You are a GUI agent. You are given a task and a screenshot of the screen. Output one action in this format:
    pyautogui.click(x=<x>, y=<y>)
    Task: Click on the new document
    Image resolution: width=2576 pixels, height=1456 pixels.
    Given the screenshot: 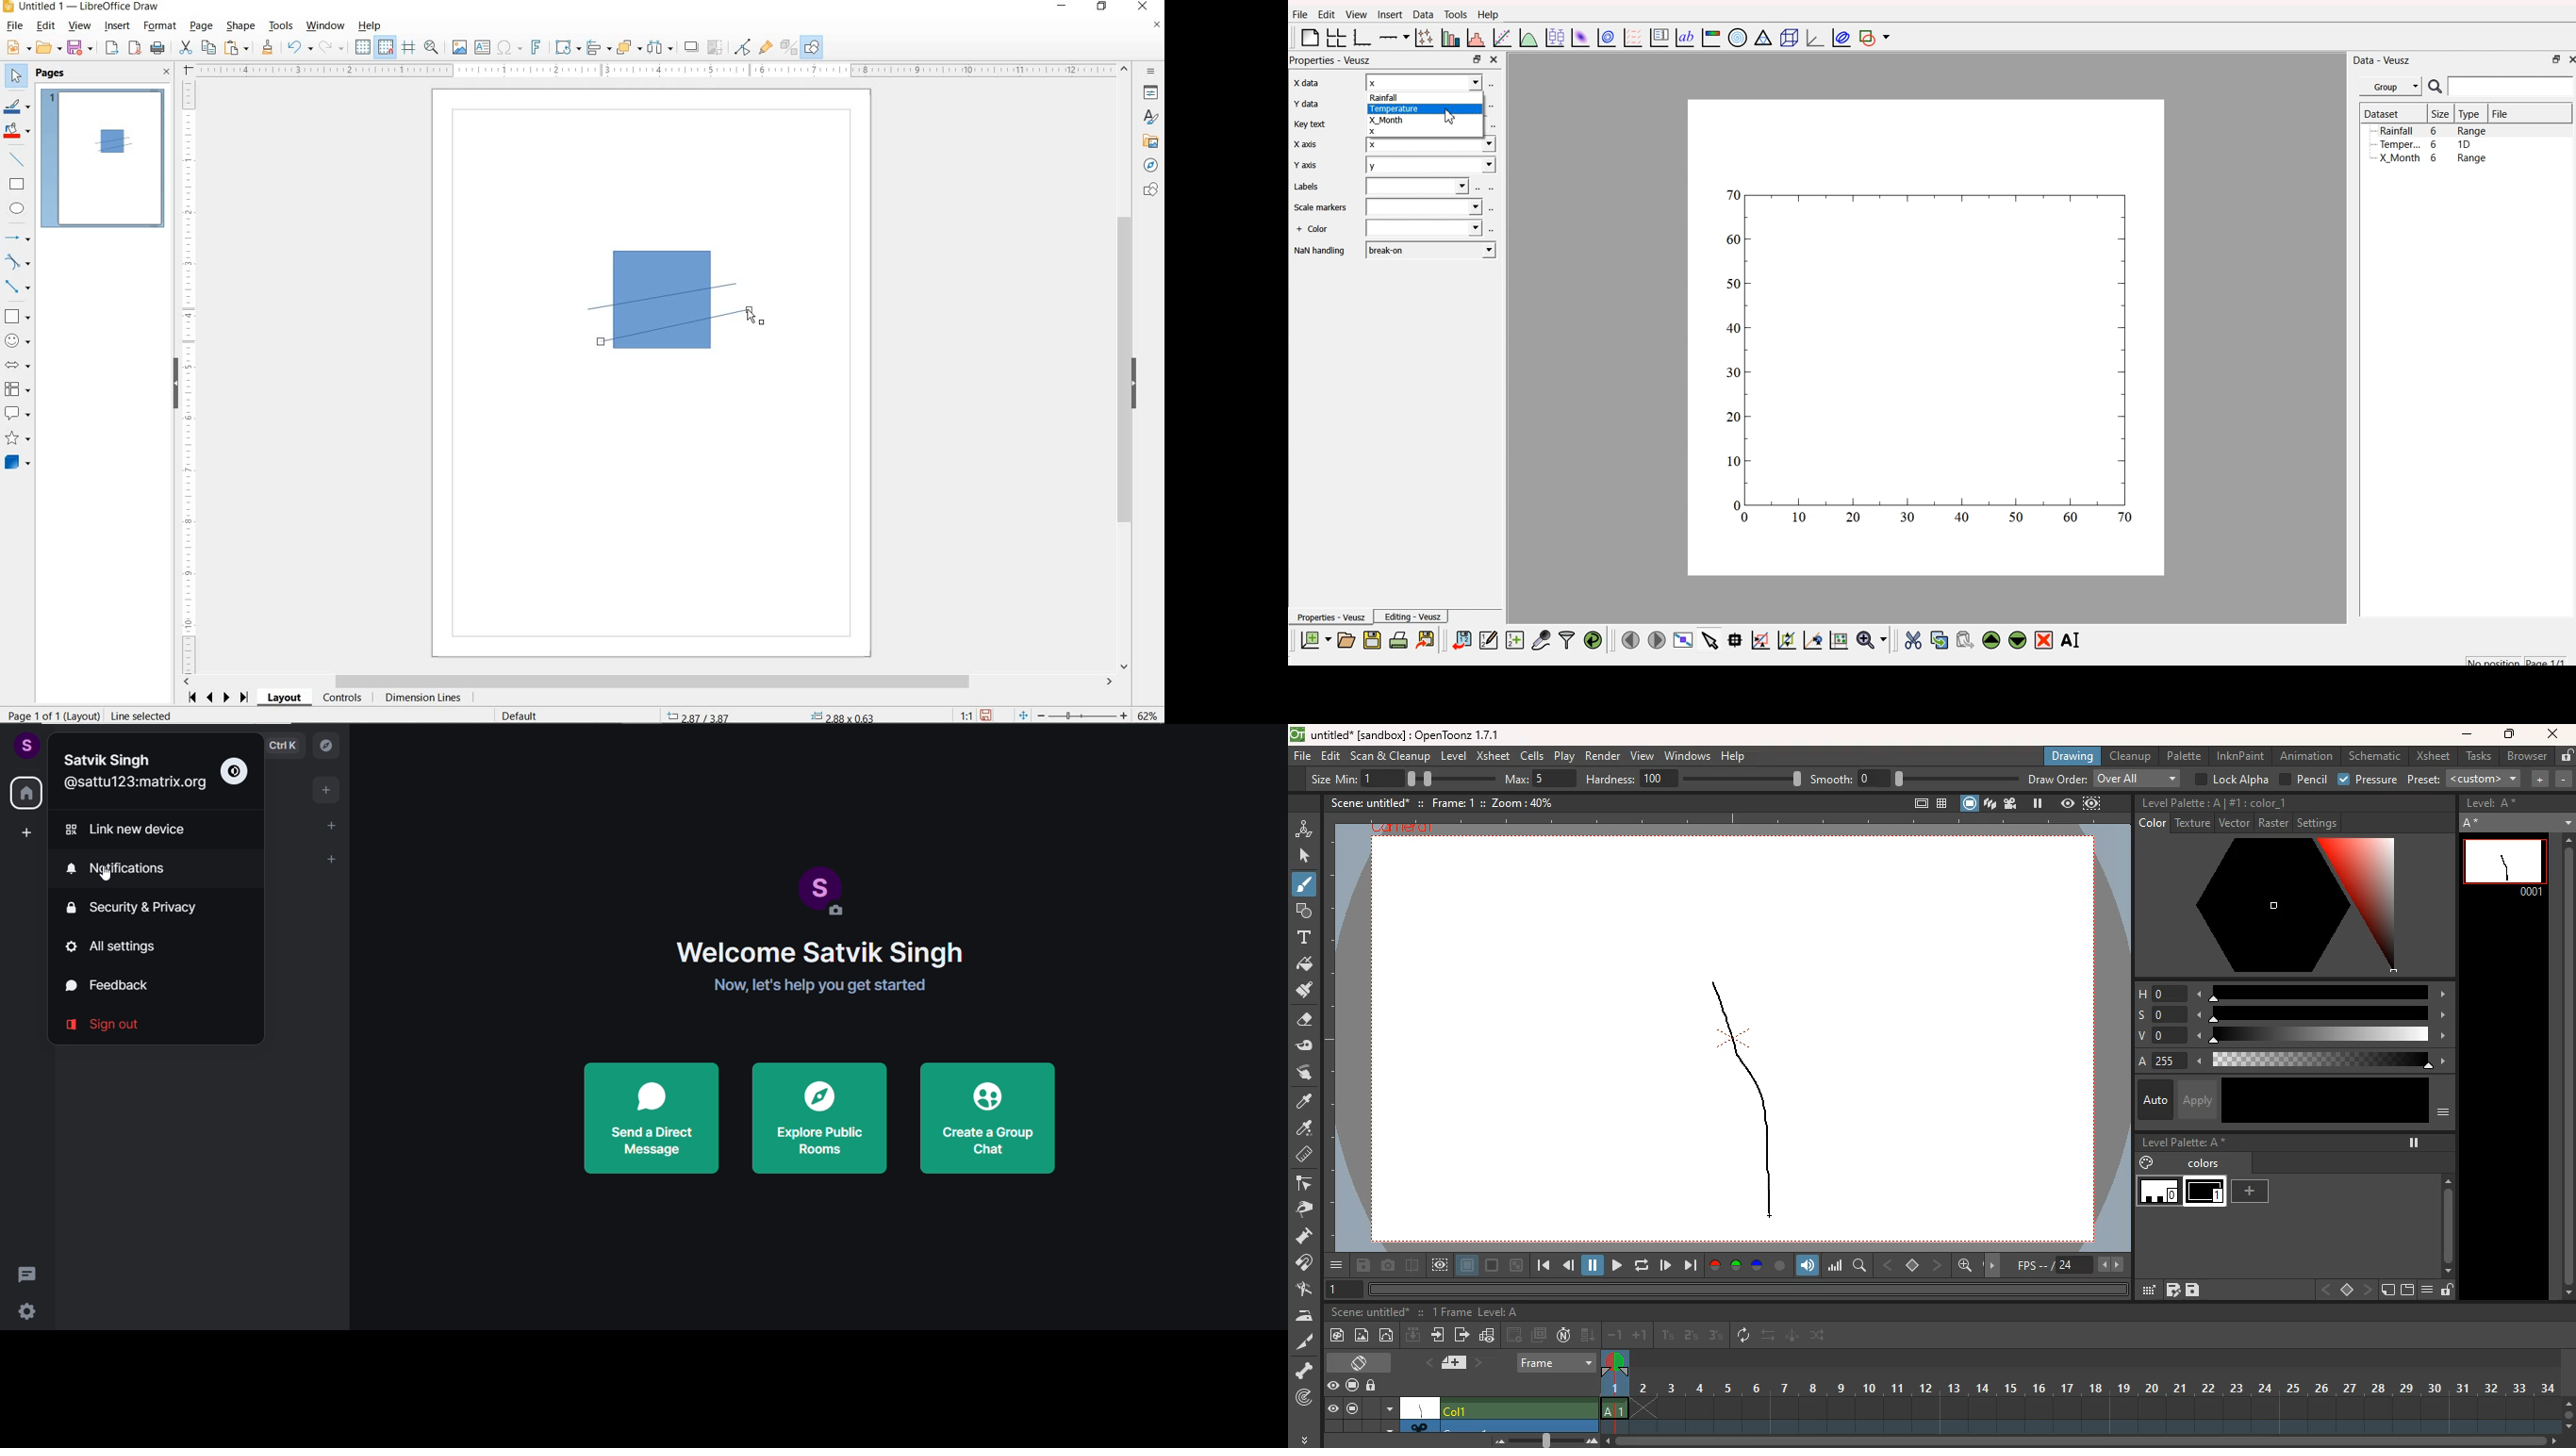 What is the action you would take?
    pyautogui.click(x=1315, y=641)
    